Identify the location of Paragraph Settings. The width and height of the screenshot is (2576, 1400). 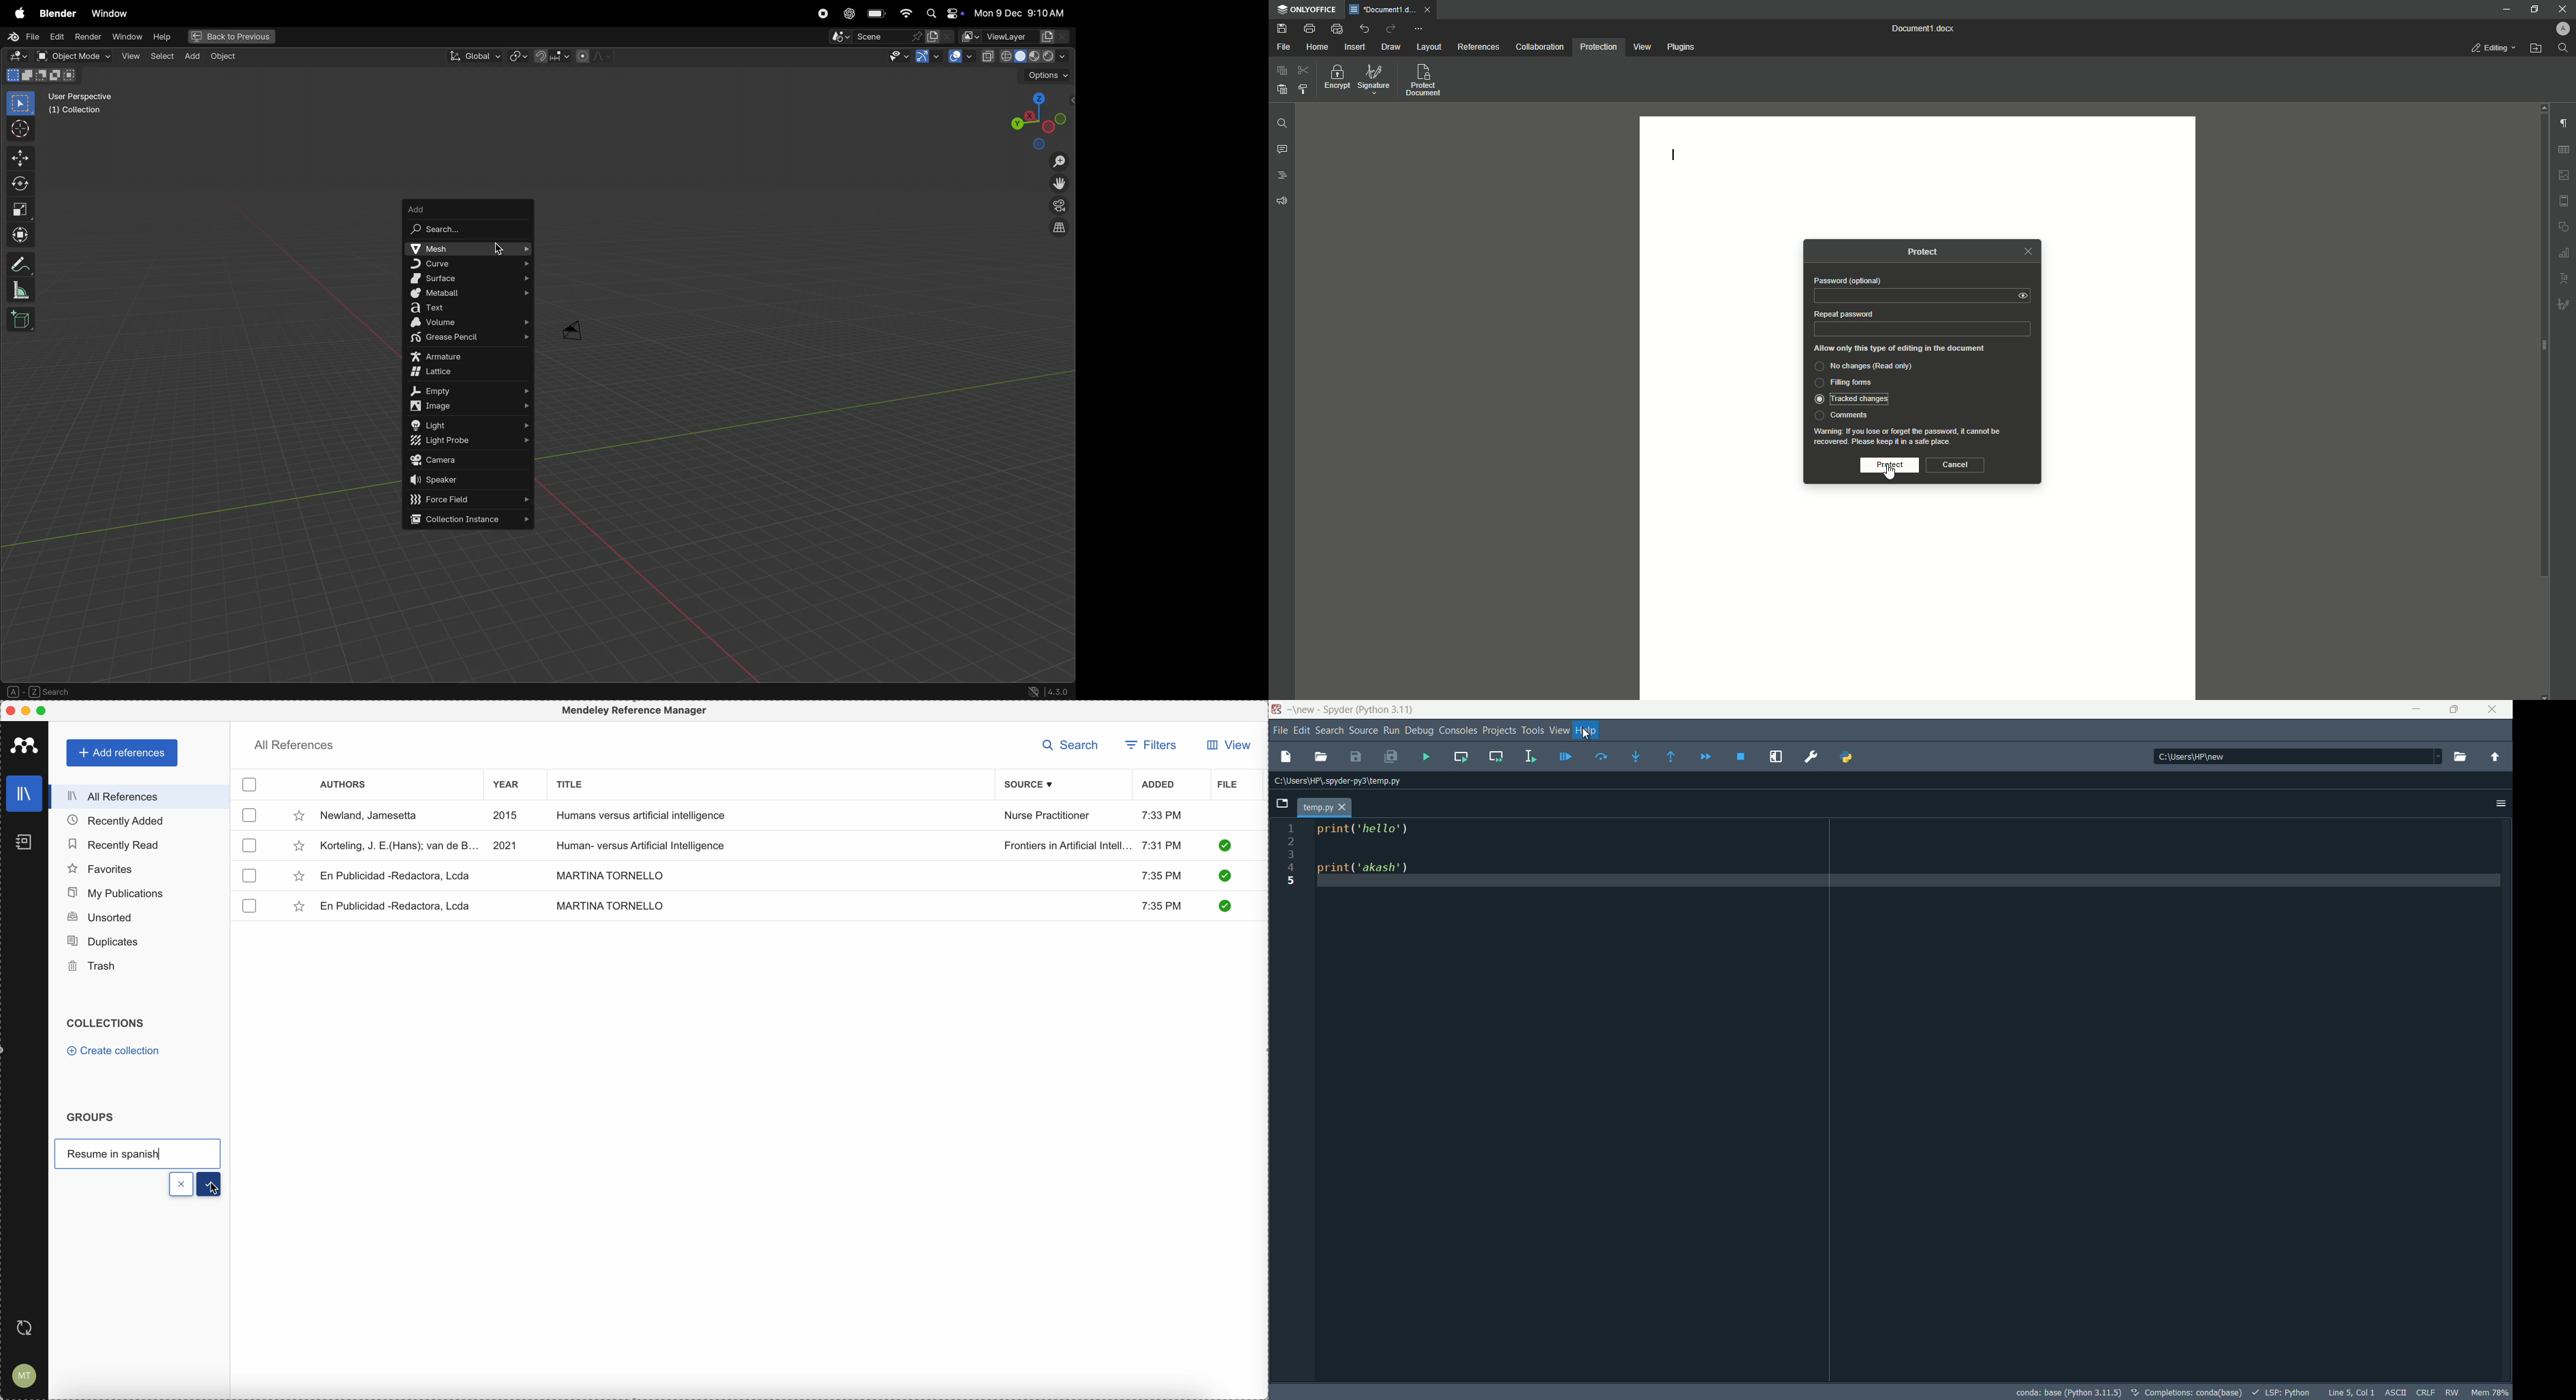
(2564, 124).